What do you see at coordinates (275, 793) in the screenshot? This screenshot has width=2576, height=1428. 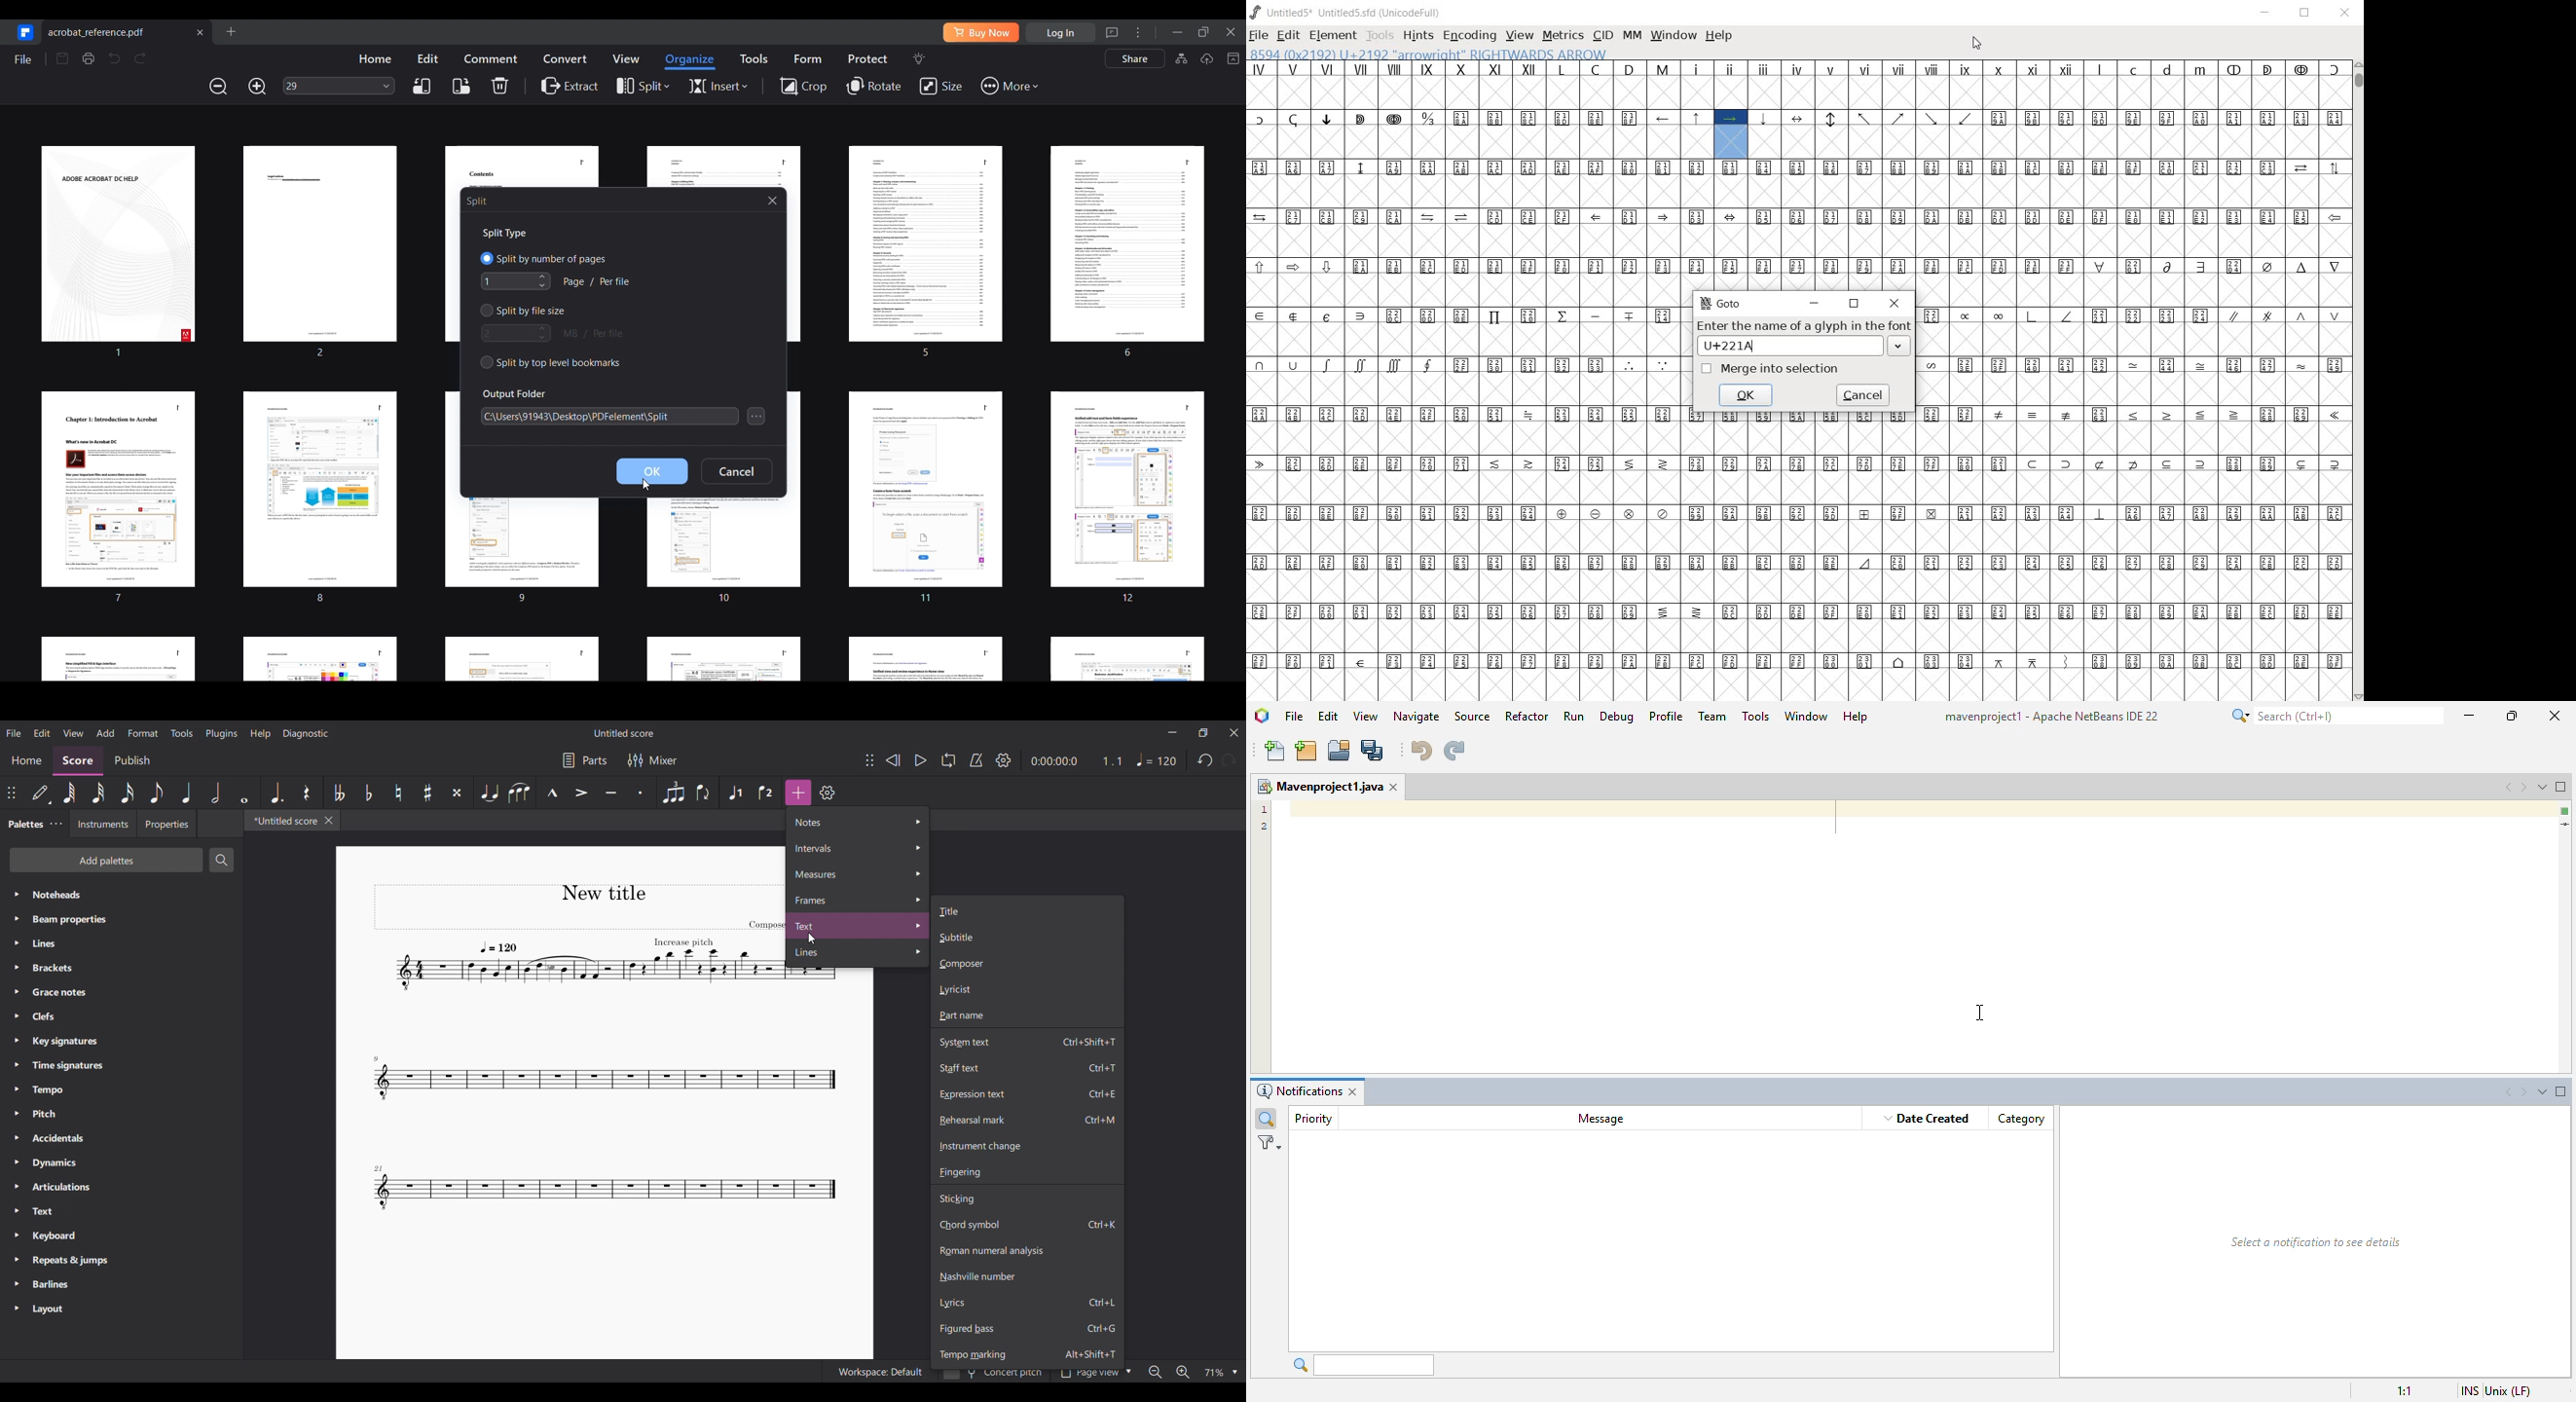 I see `Augmentation dot` at bounding box center [275, 793].